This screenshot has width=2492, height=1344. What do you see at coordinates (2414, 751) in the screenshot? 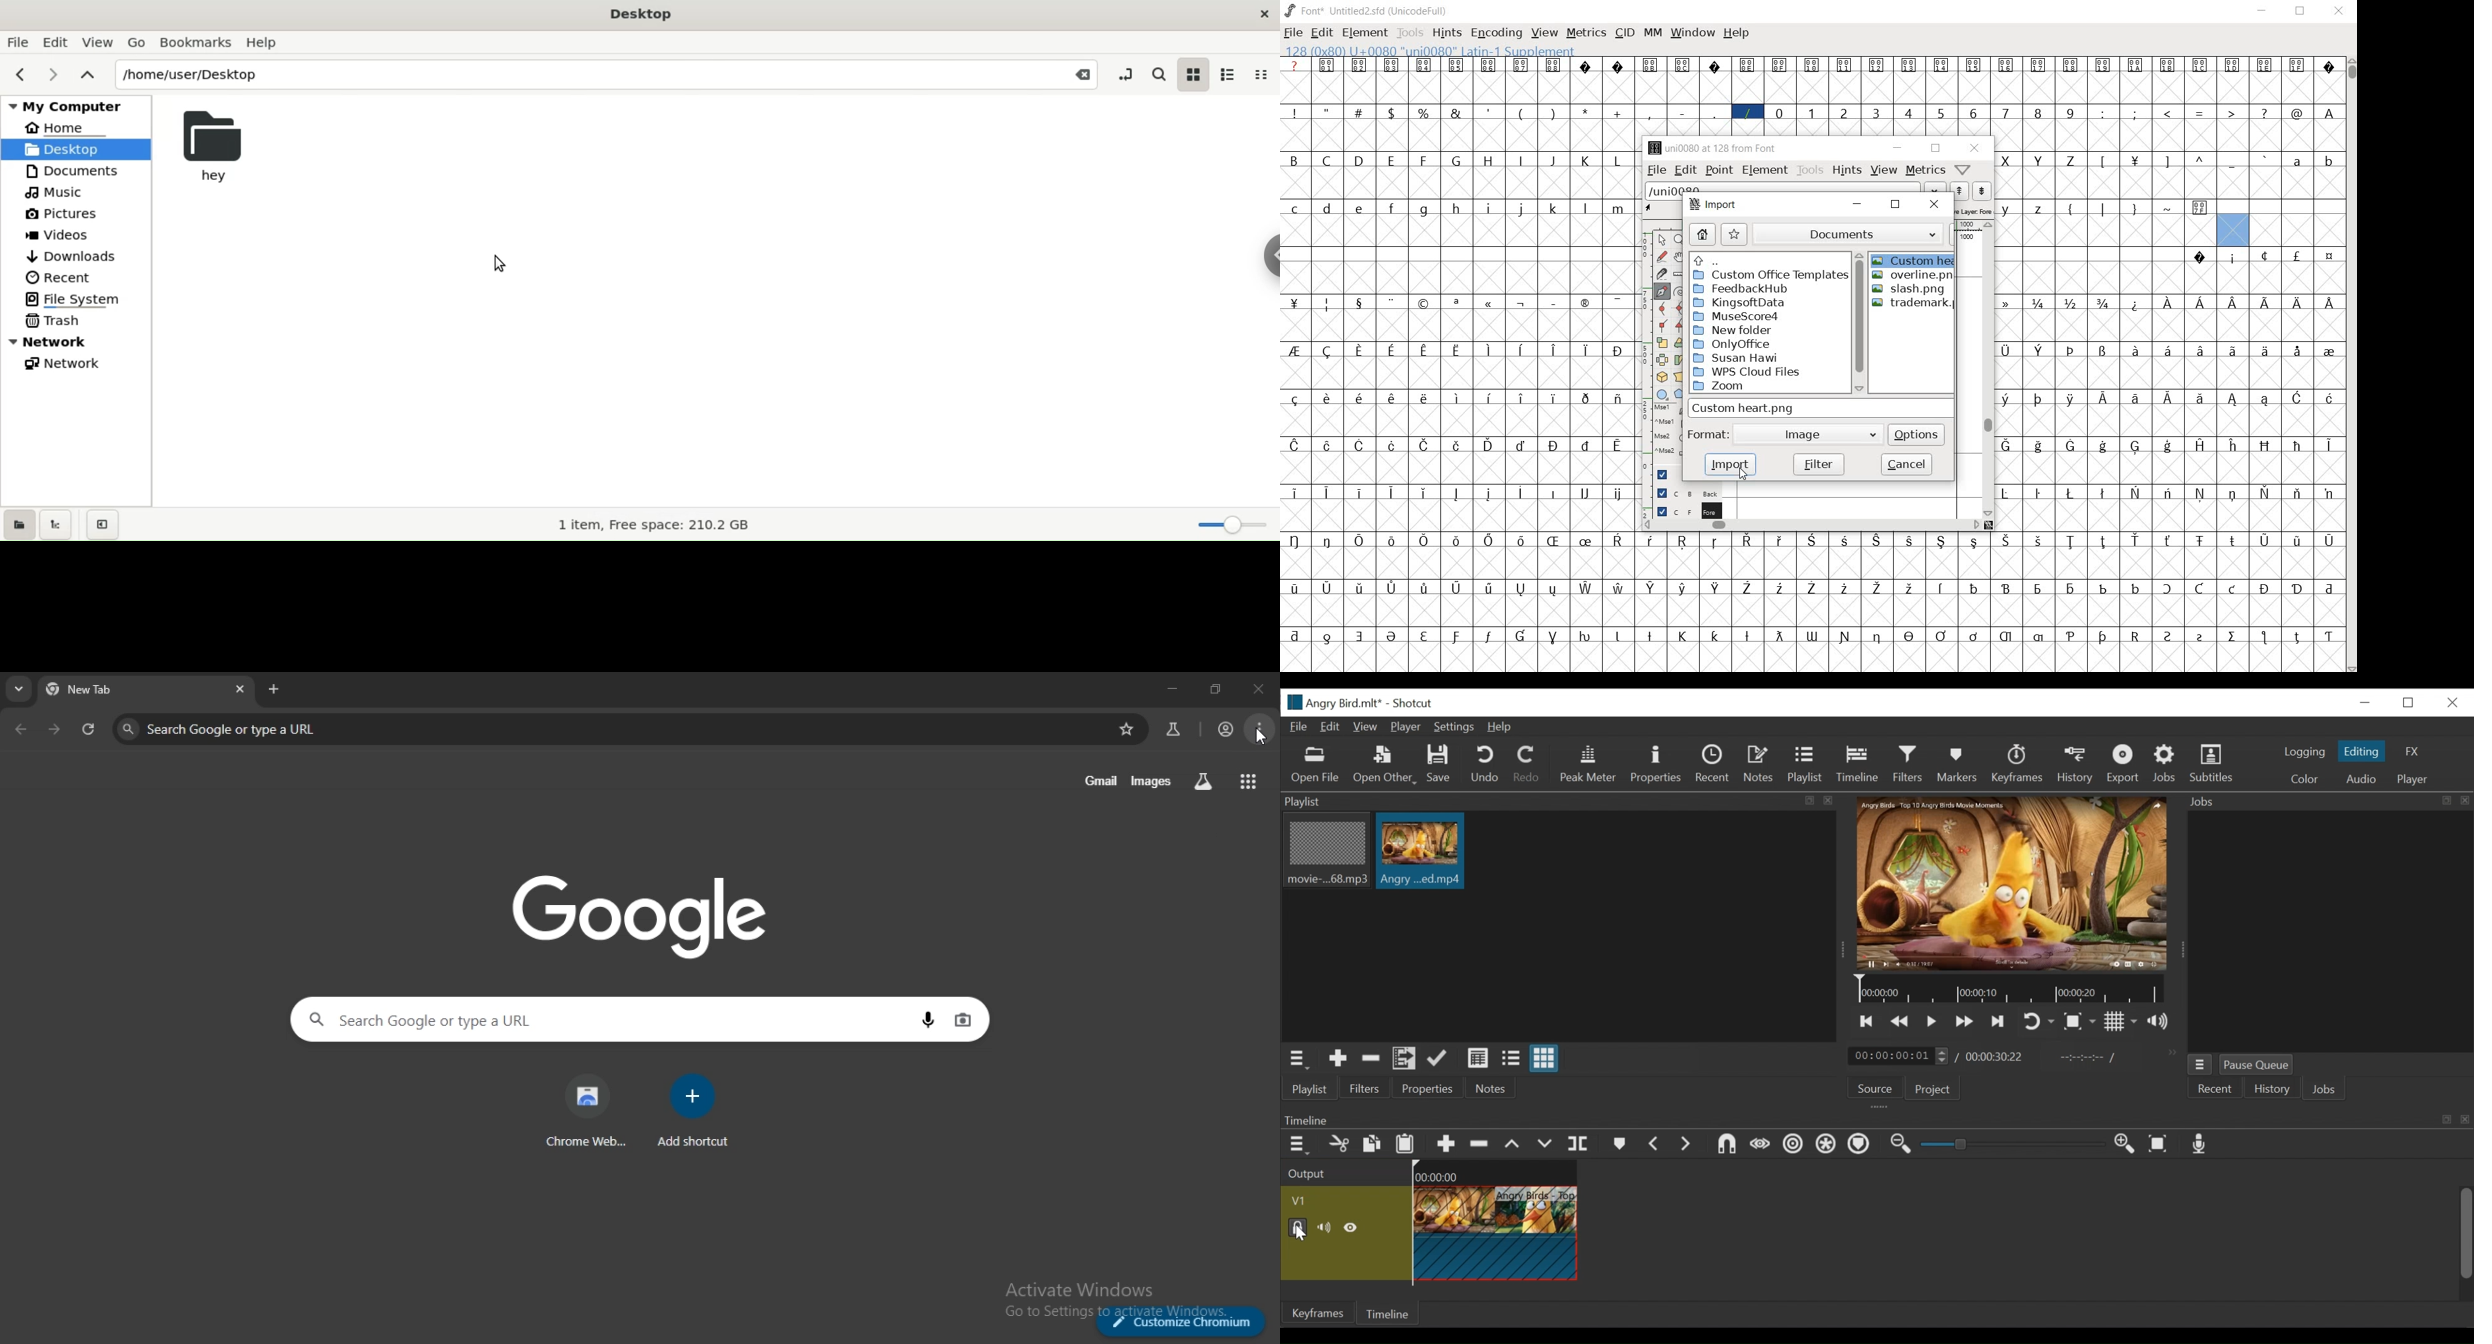
I see `FX` at bounding box center [2414, 751].